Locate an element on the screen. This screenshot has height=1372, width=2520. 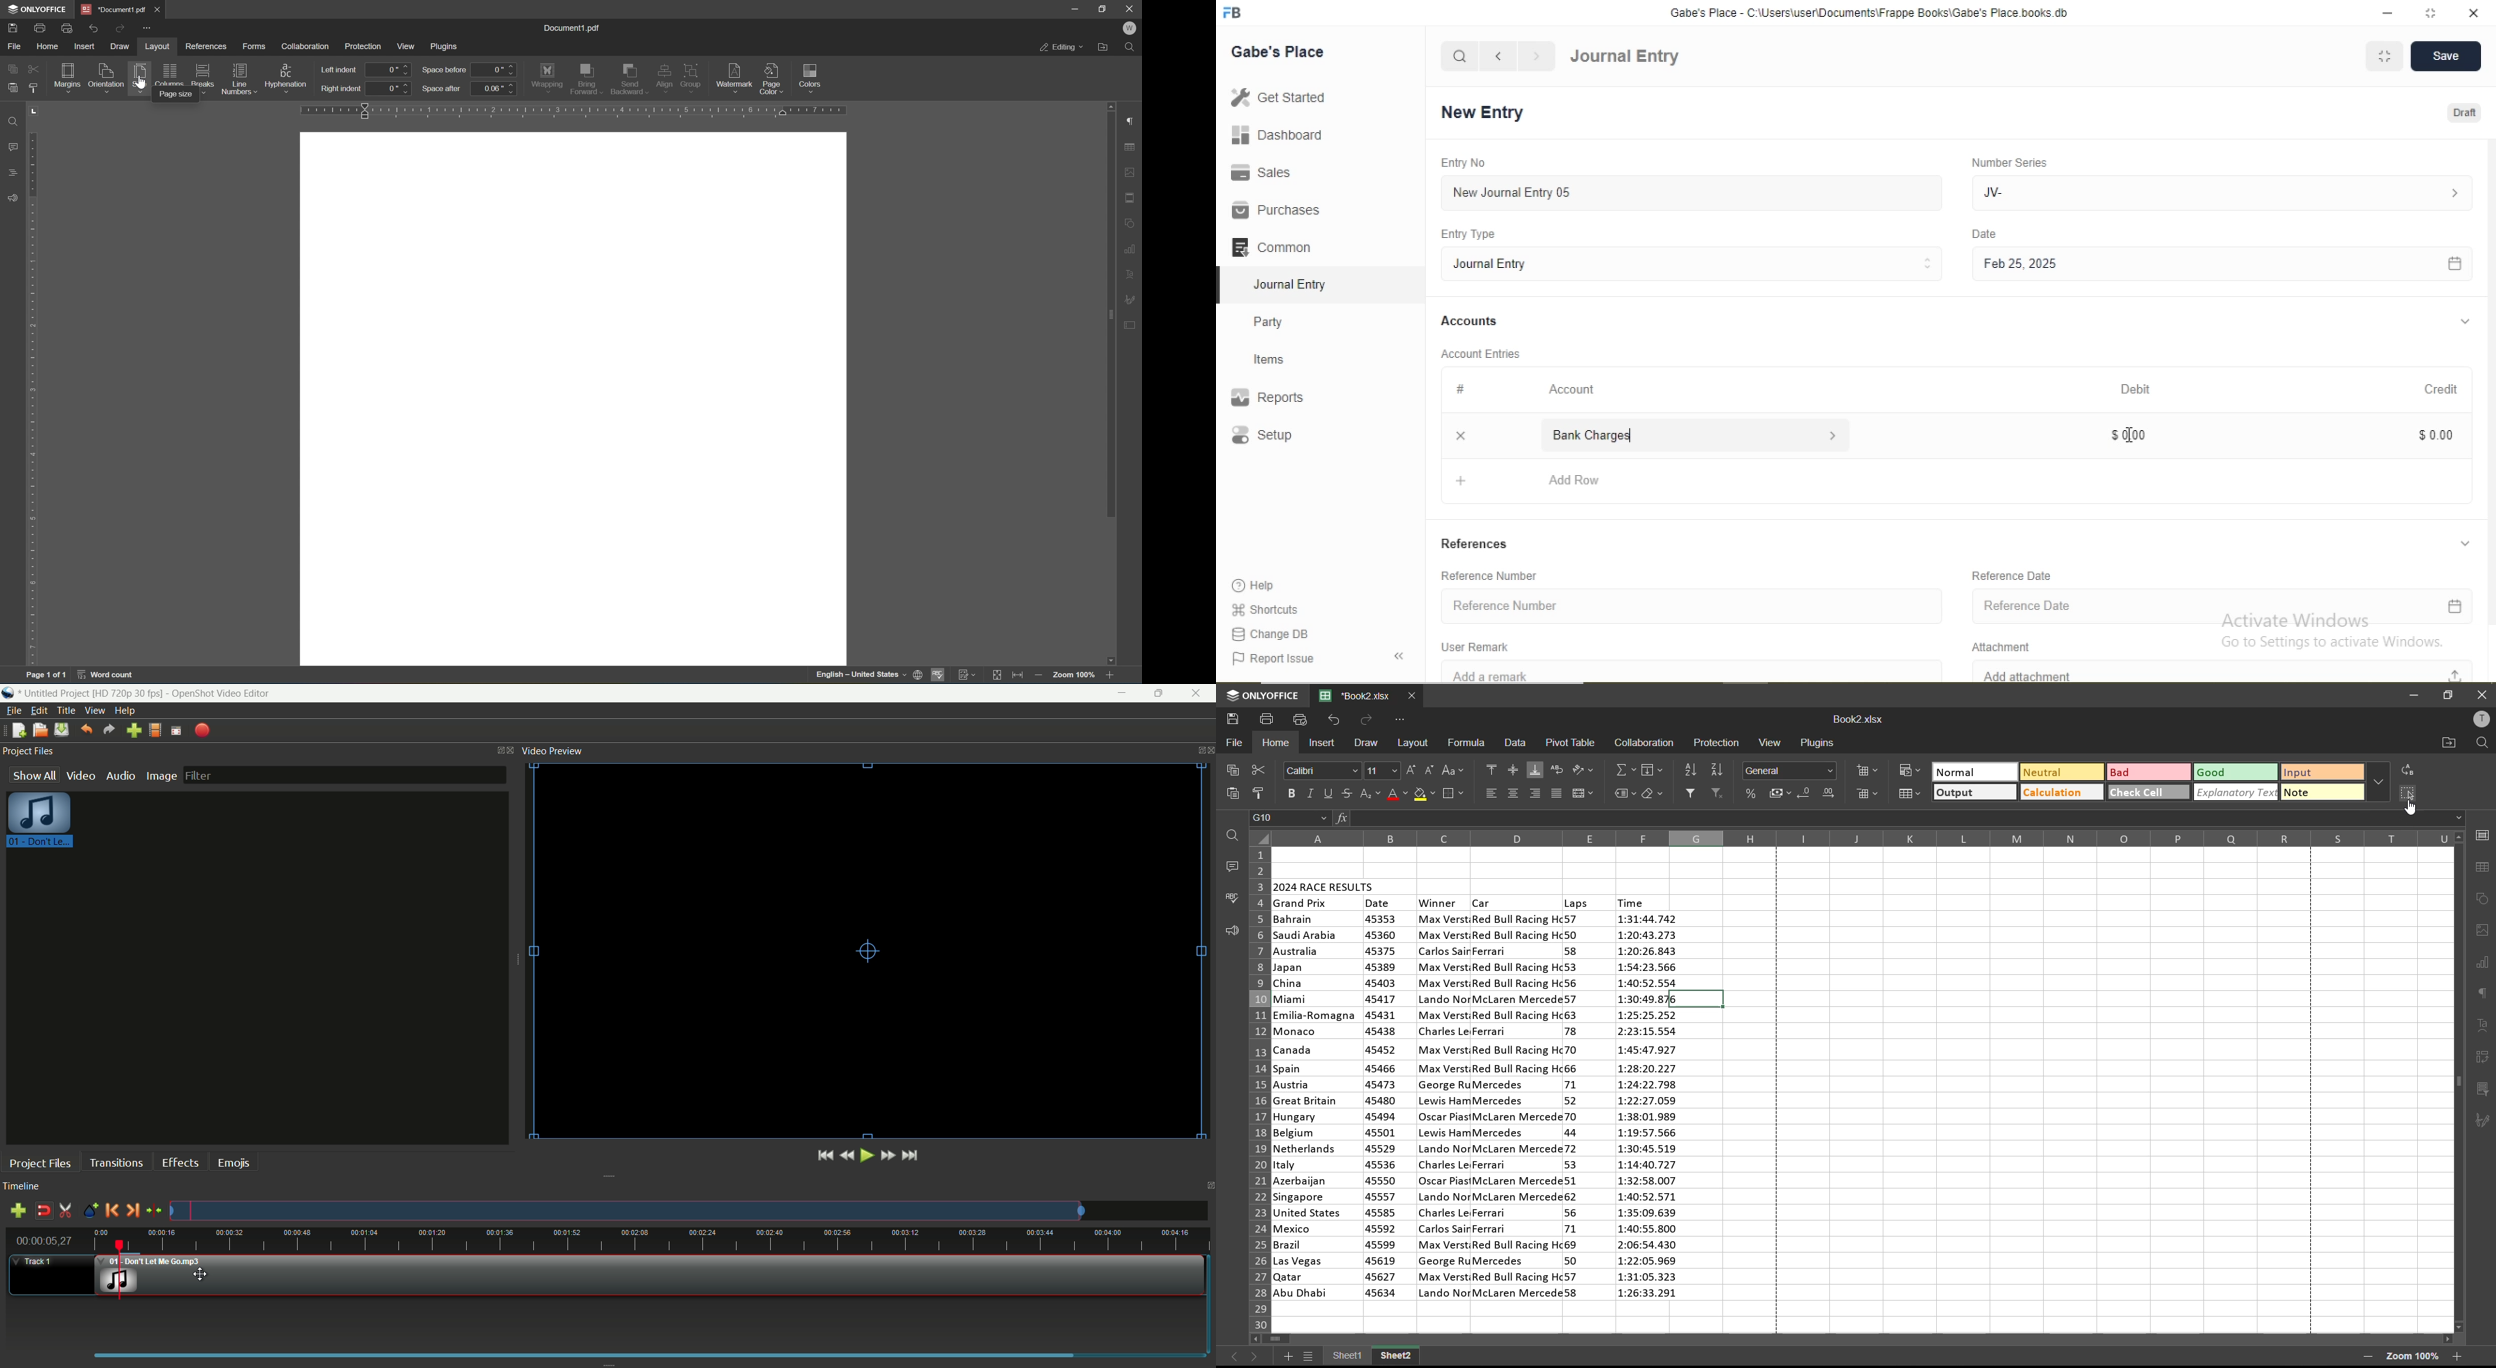
JV- is located at coordinates (2219, 191).